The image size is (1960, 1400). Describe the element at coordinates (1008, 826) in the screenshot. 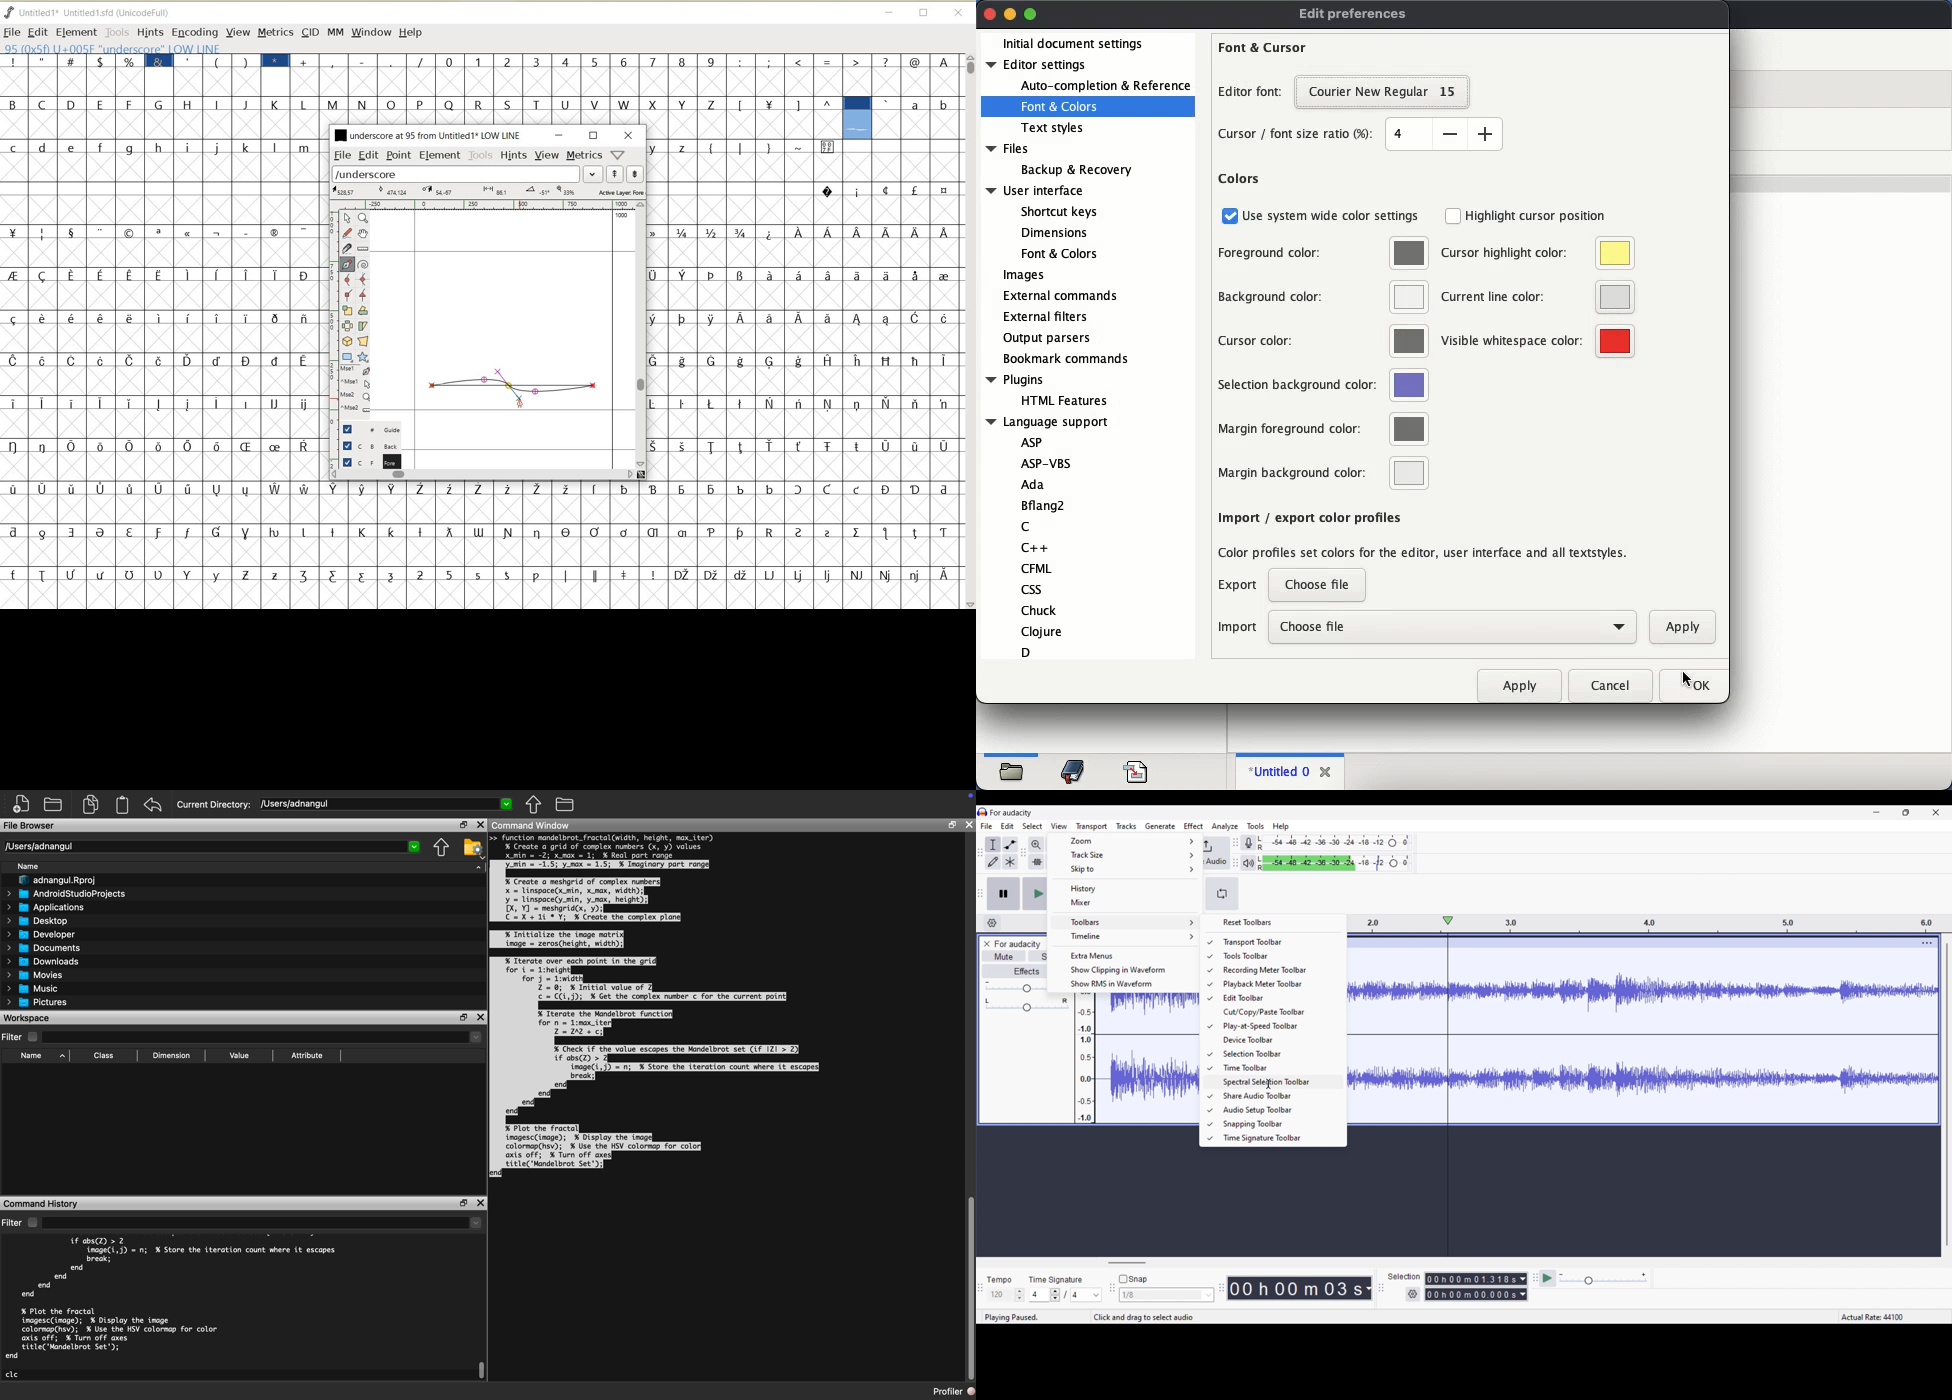

I see `Edit menu` at that location.